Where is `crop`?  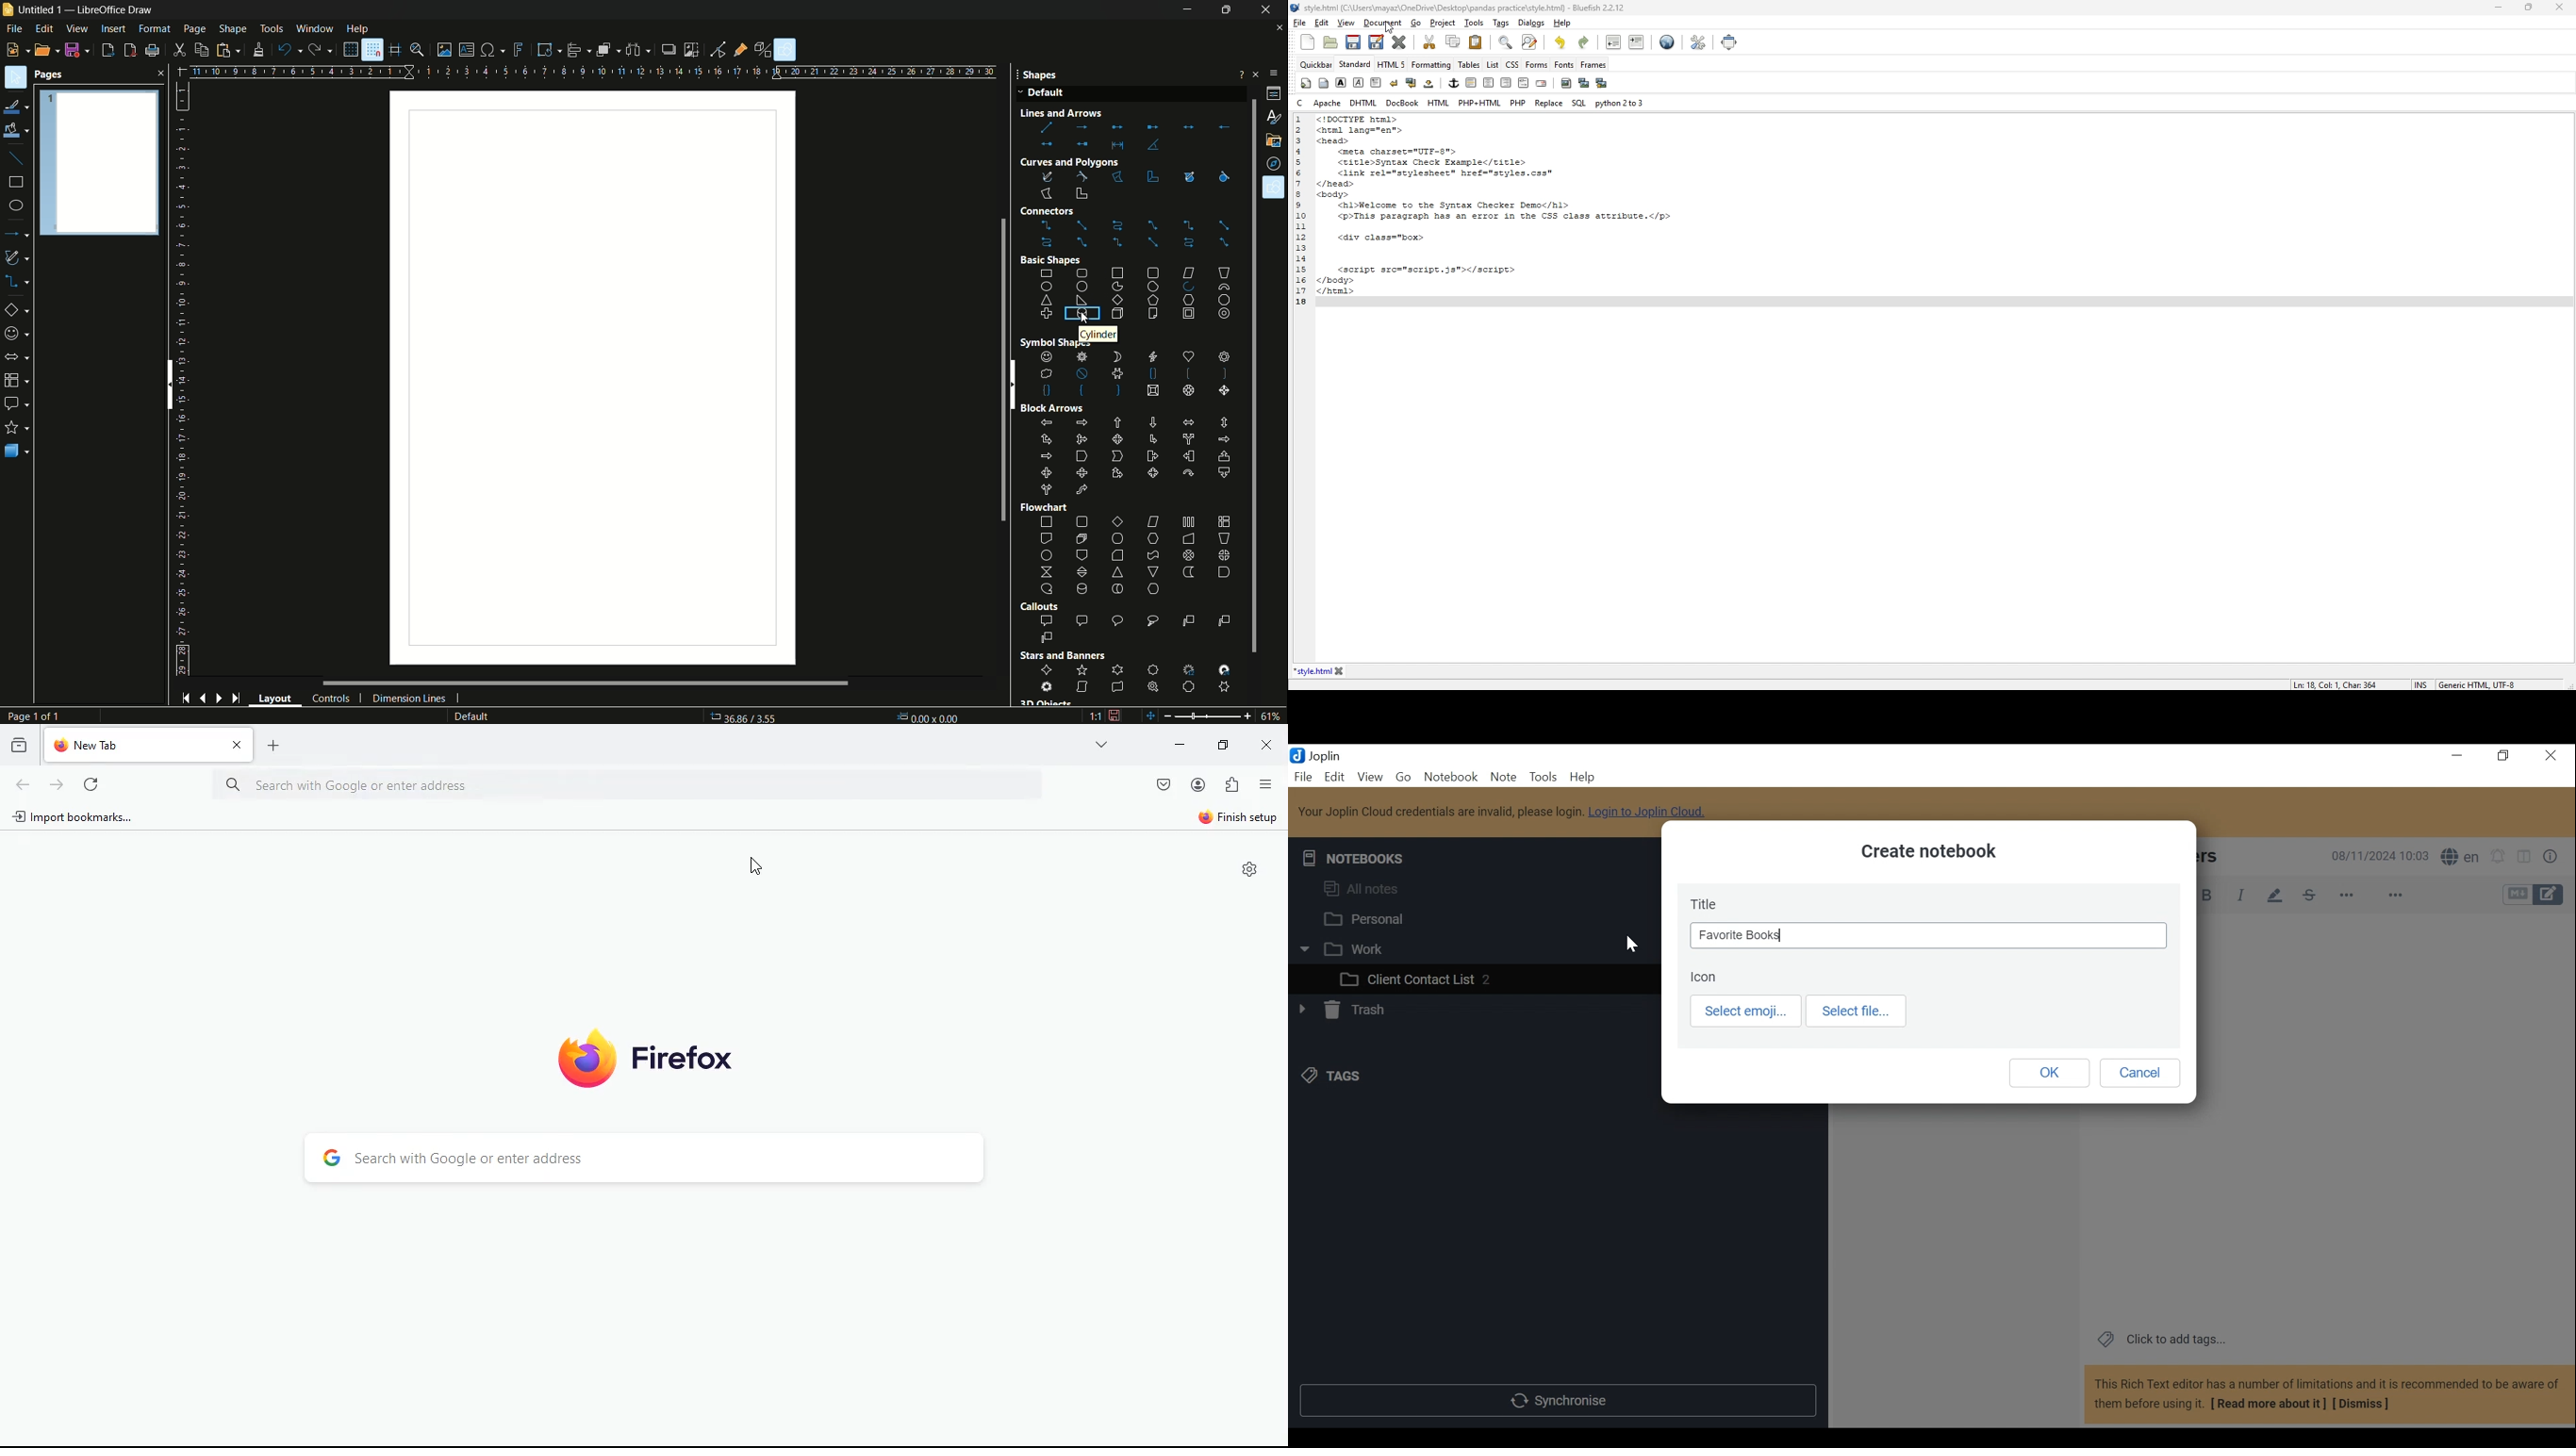
crop is located at coordinates (691, 50).